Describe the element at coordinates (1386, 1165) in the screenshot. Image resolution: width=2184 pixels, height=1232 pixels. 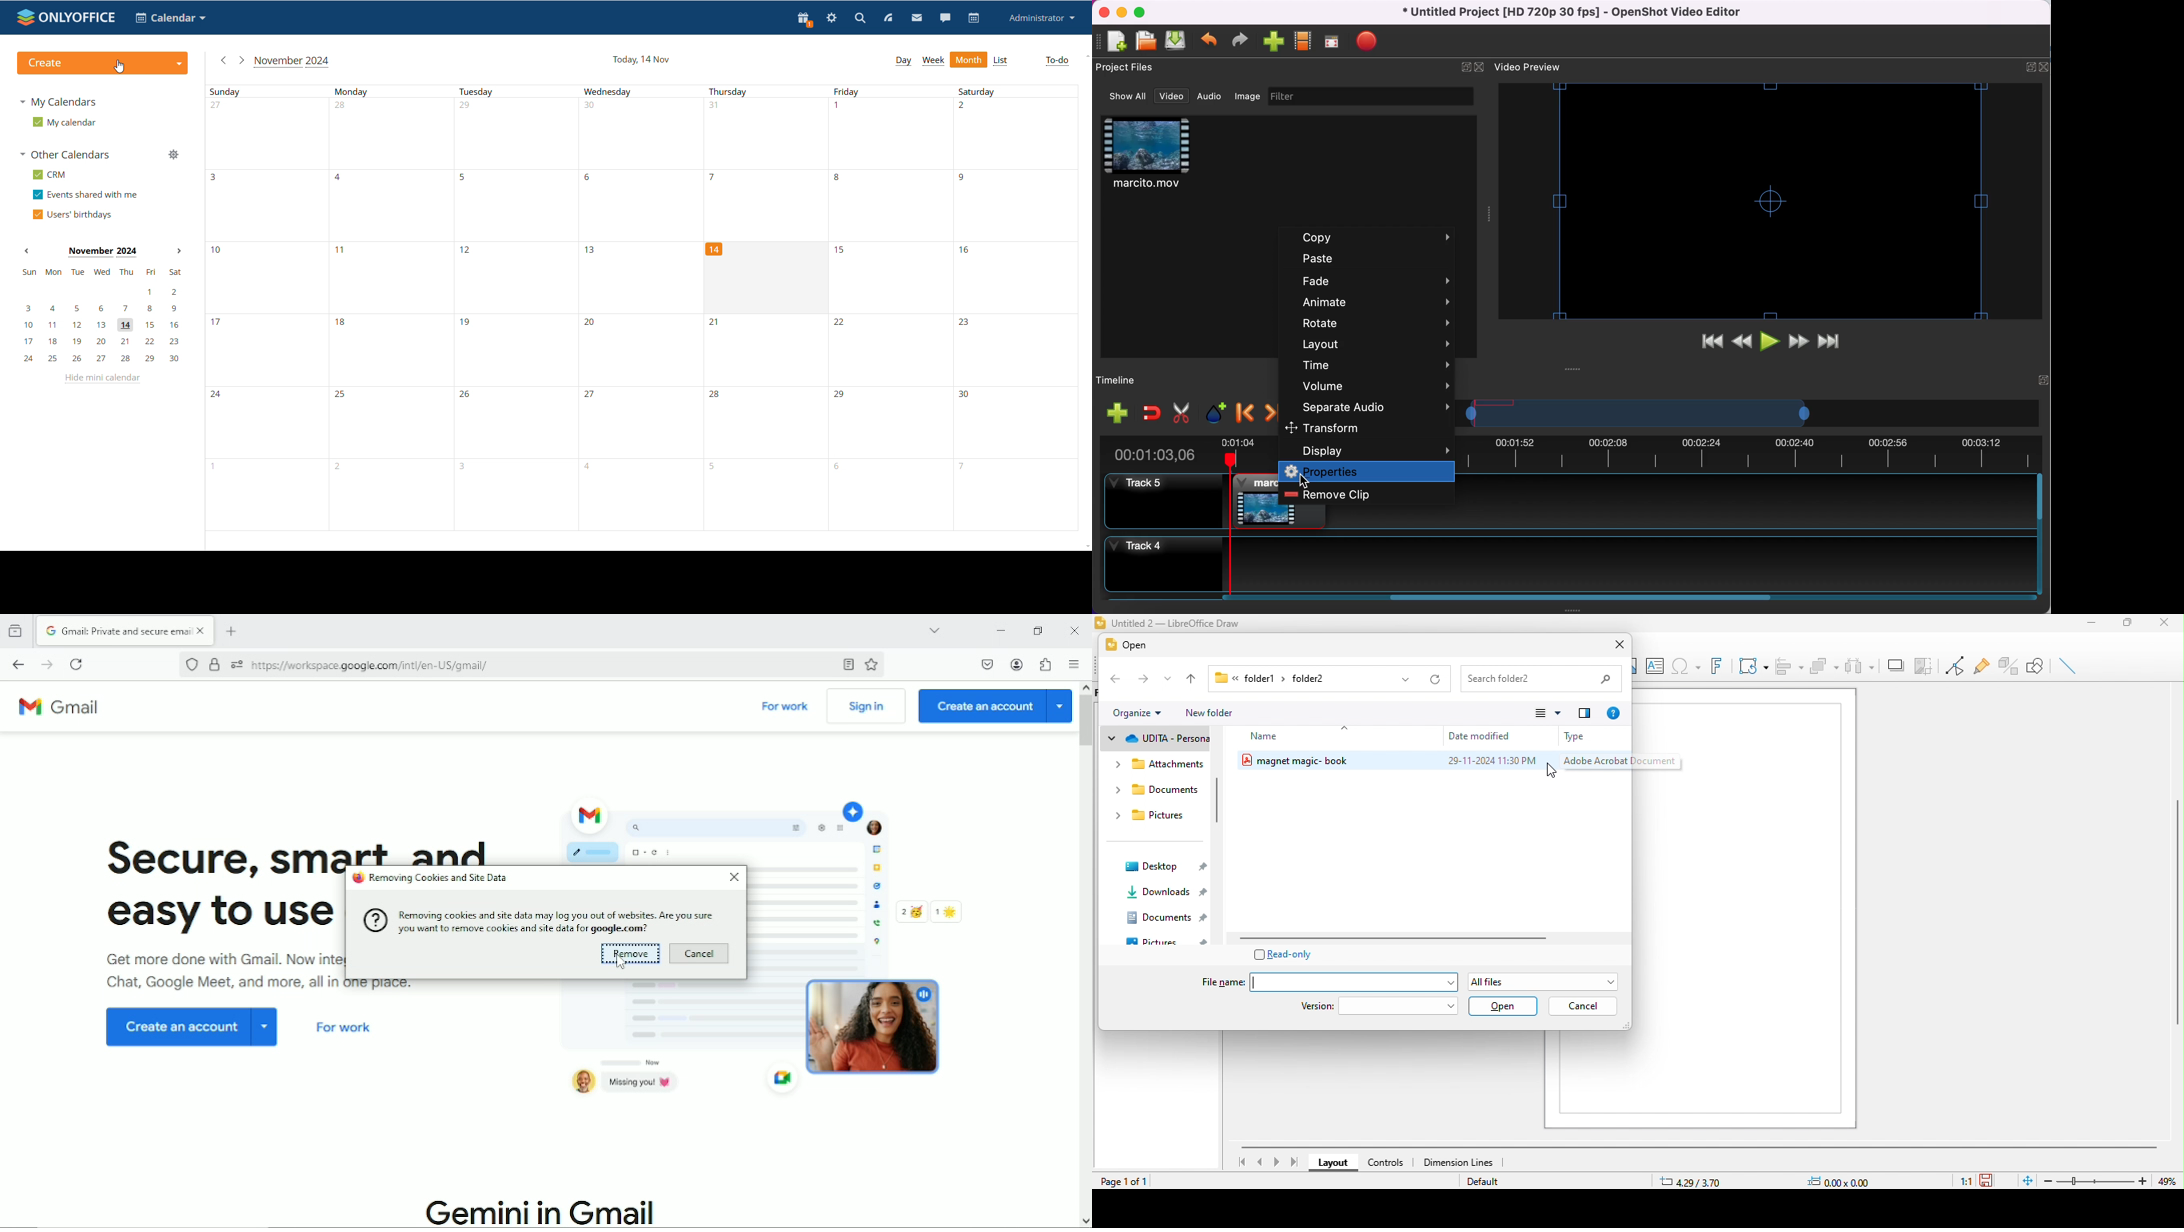
I see `controls` at that location.